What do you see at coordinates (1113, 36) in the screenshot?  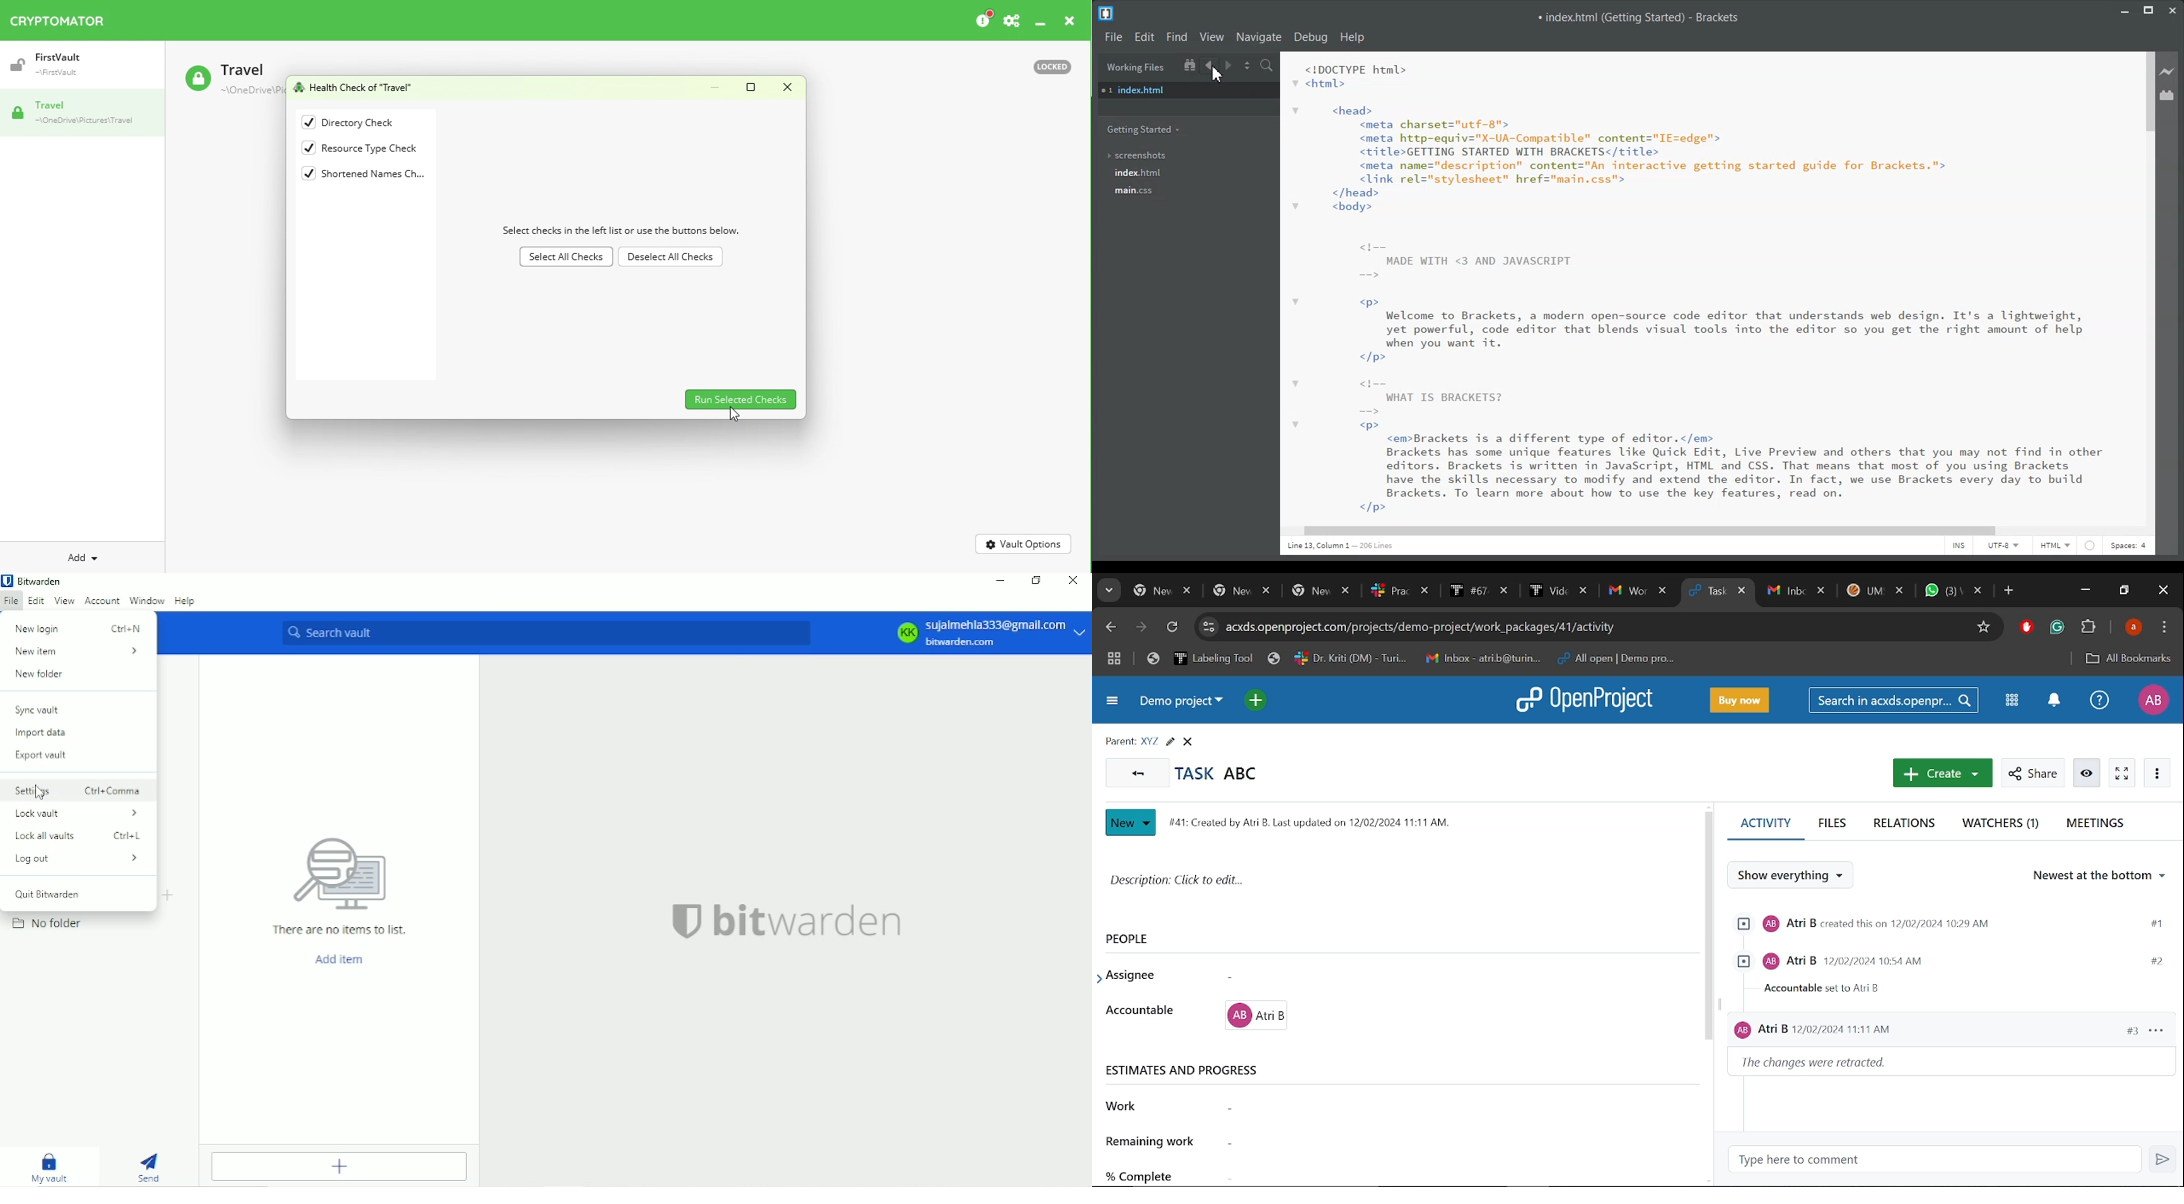 I see `File` at bounding box center [1113, 36].